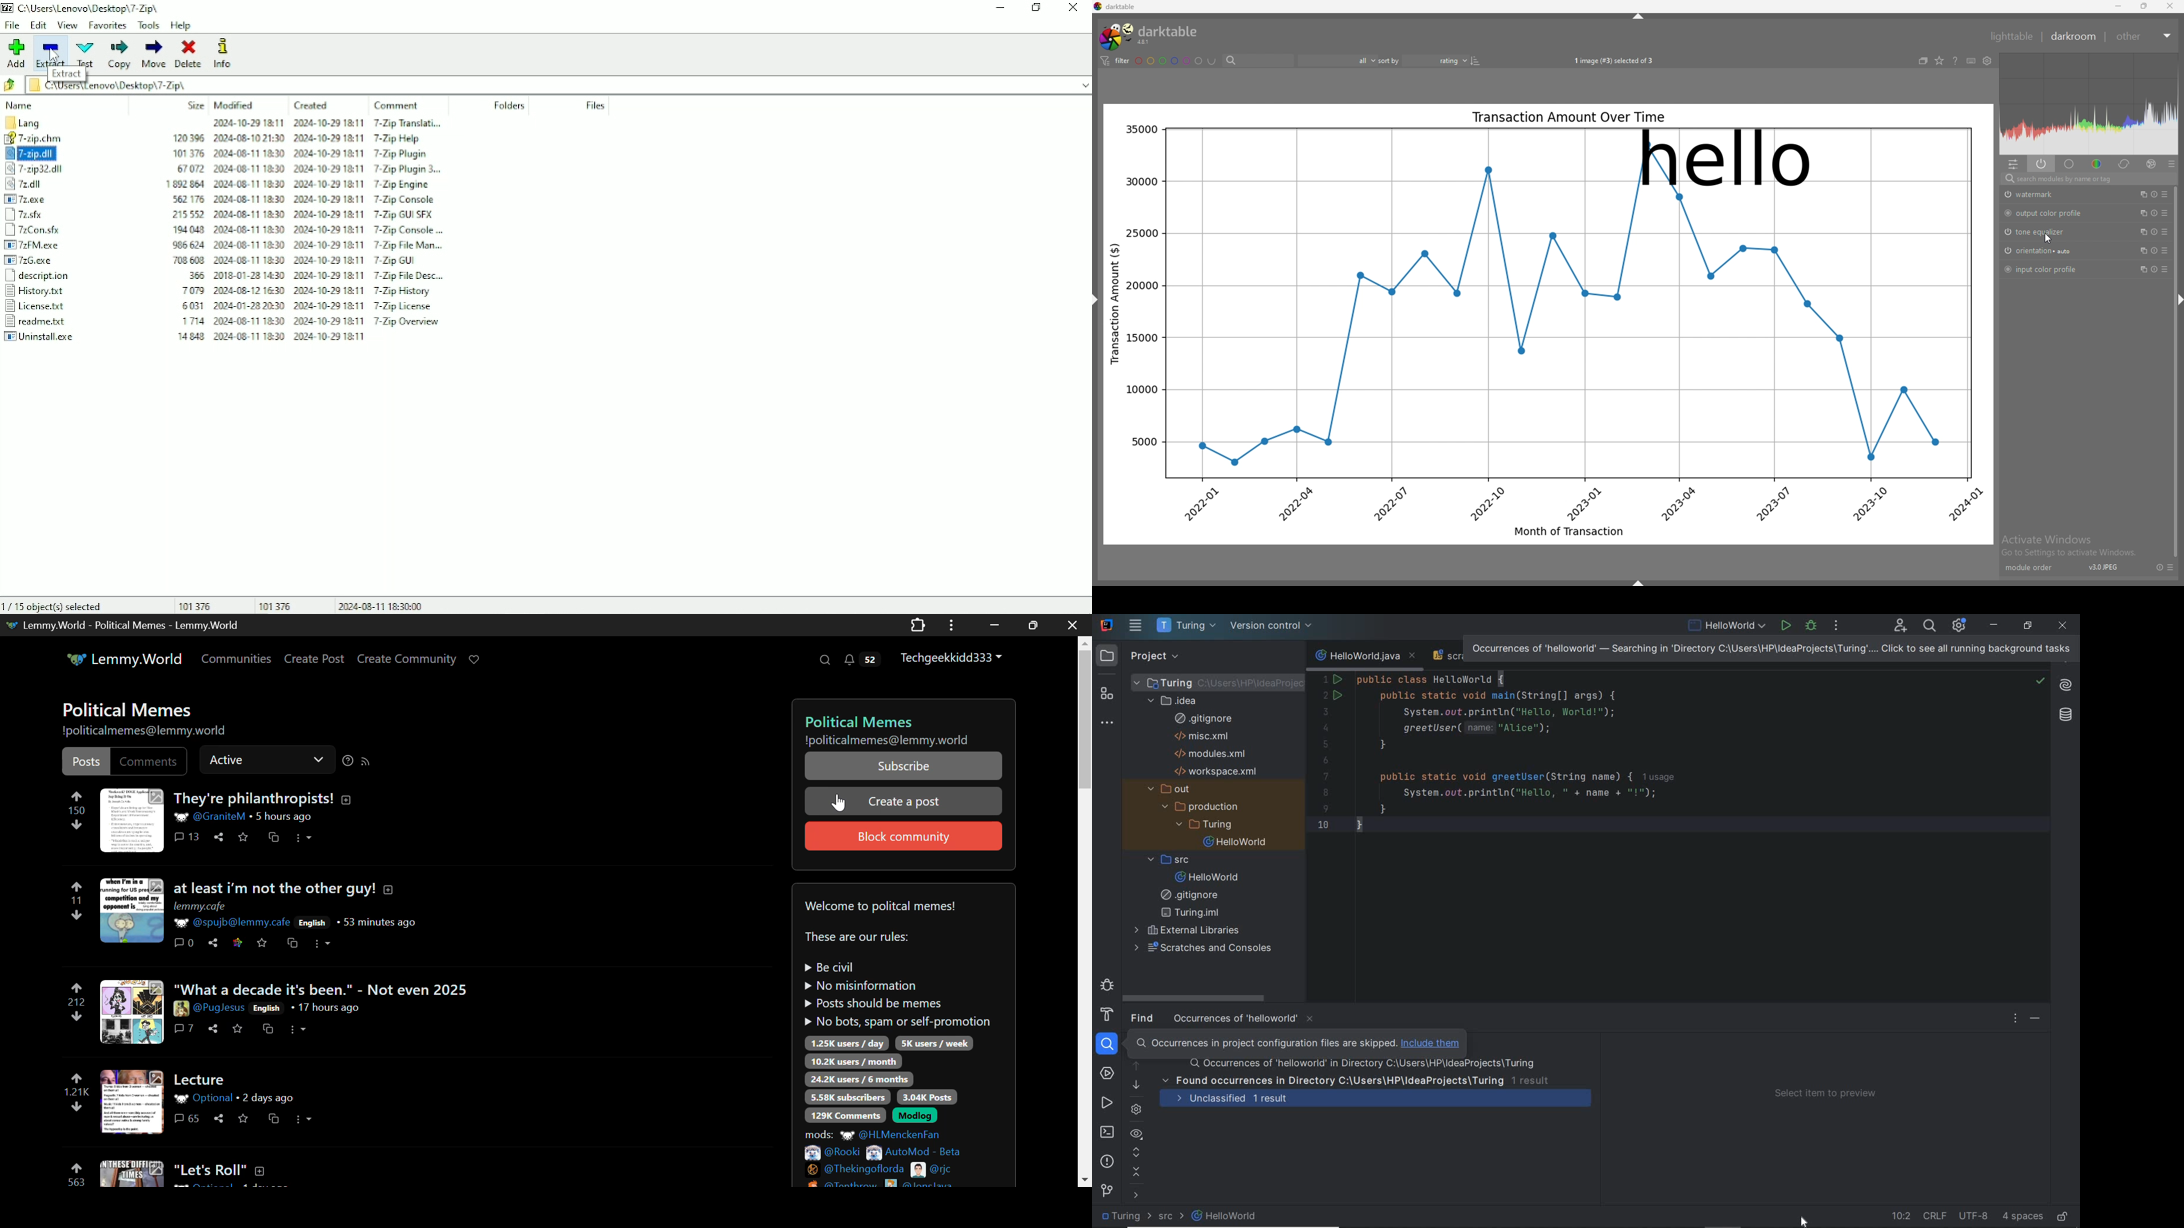 The width and height of the screenshot is (2184, 1232). Describe the element at coordinates (1140, 656) in the screenshot. I see `project` at that location.